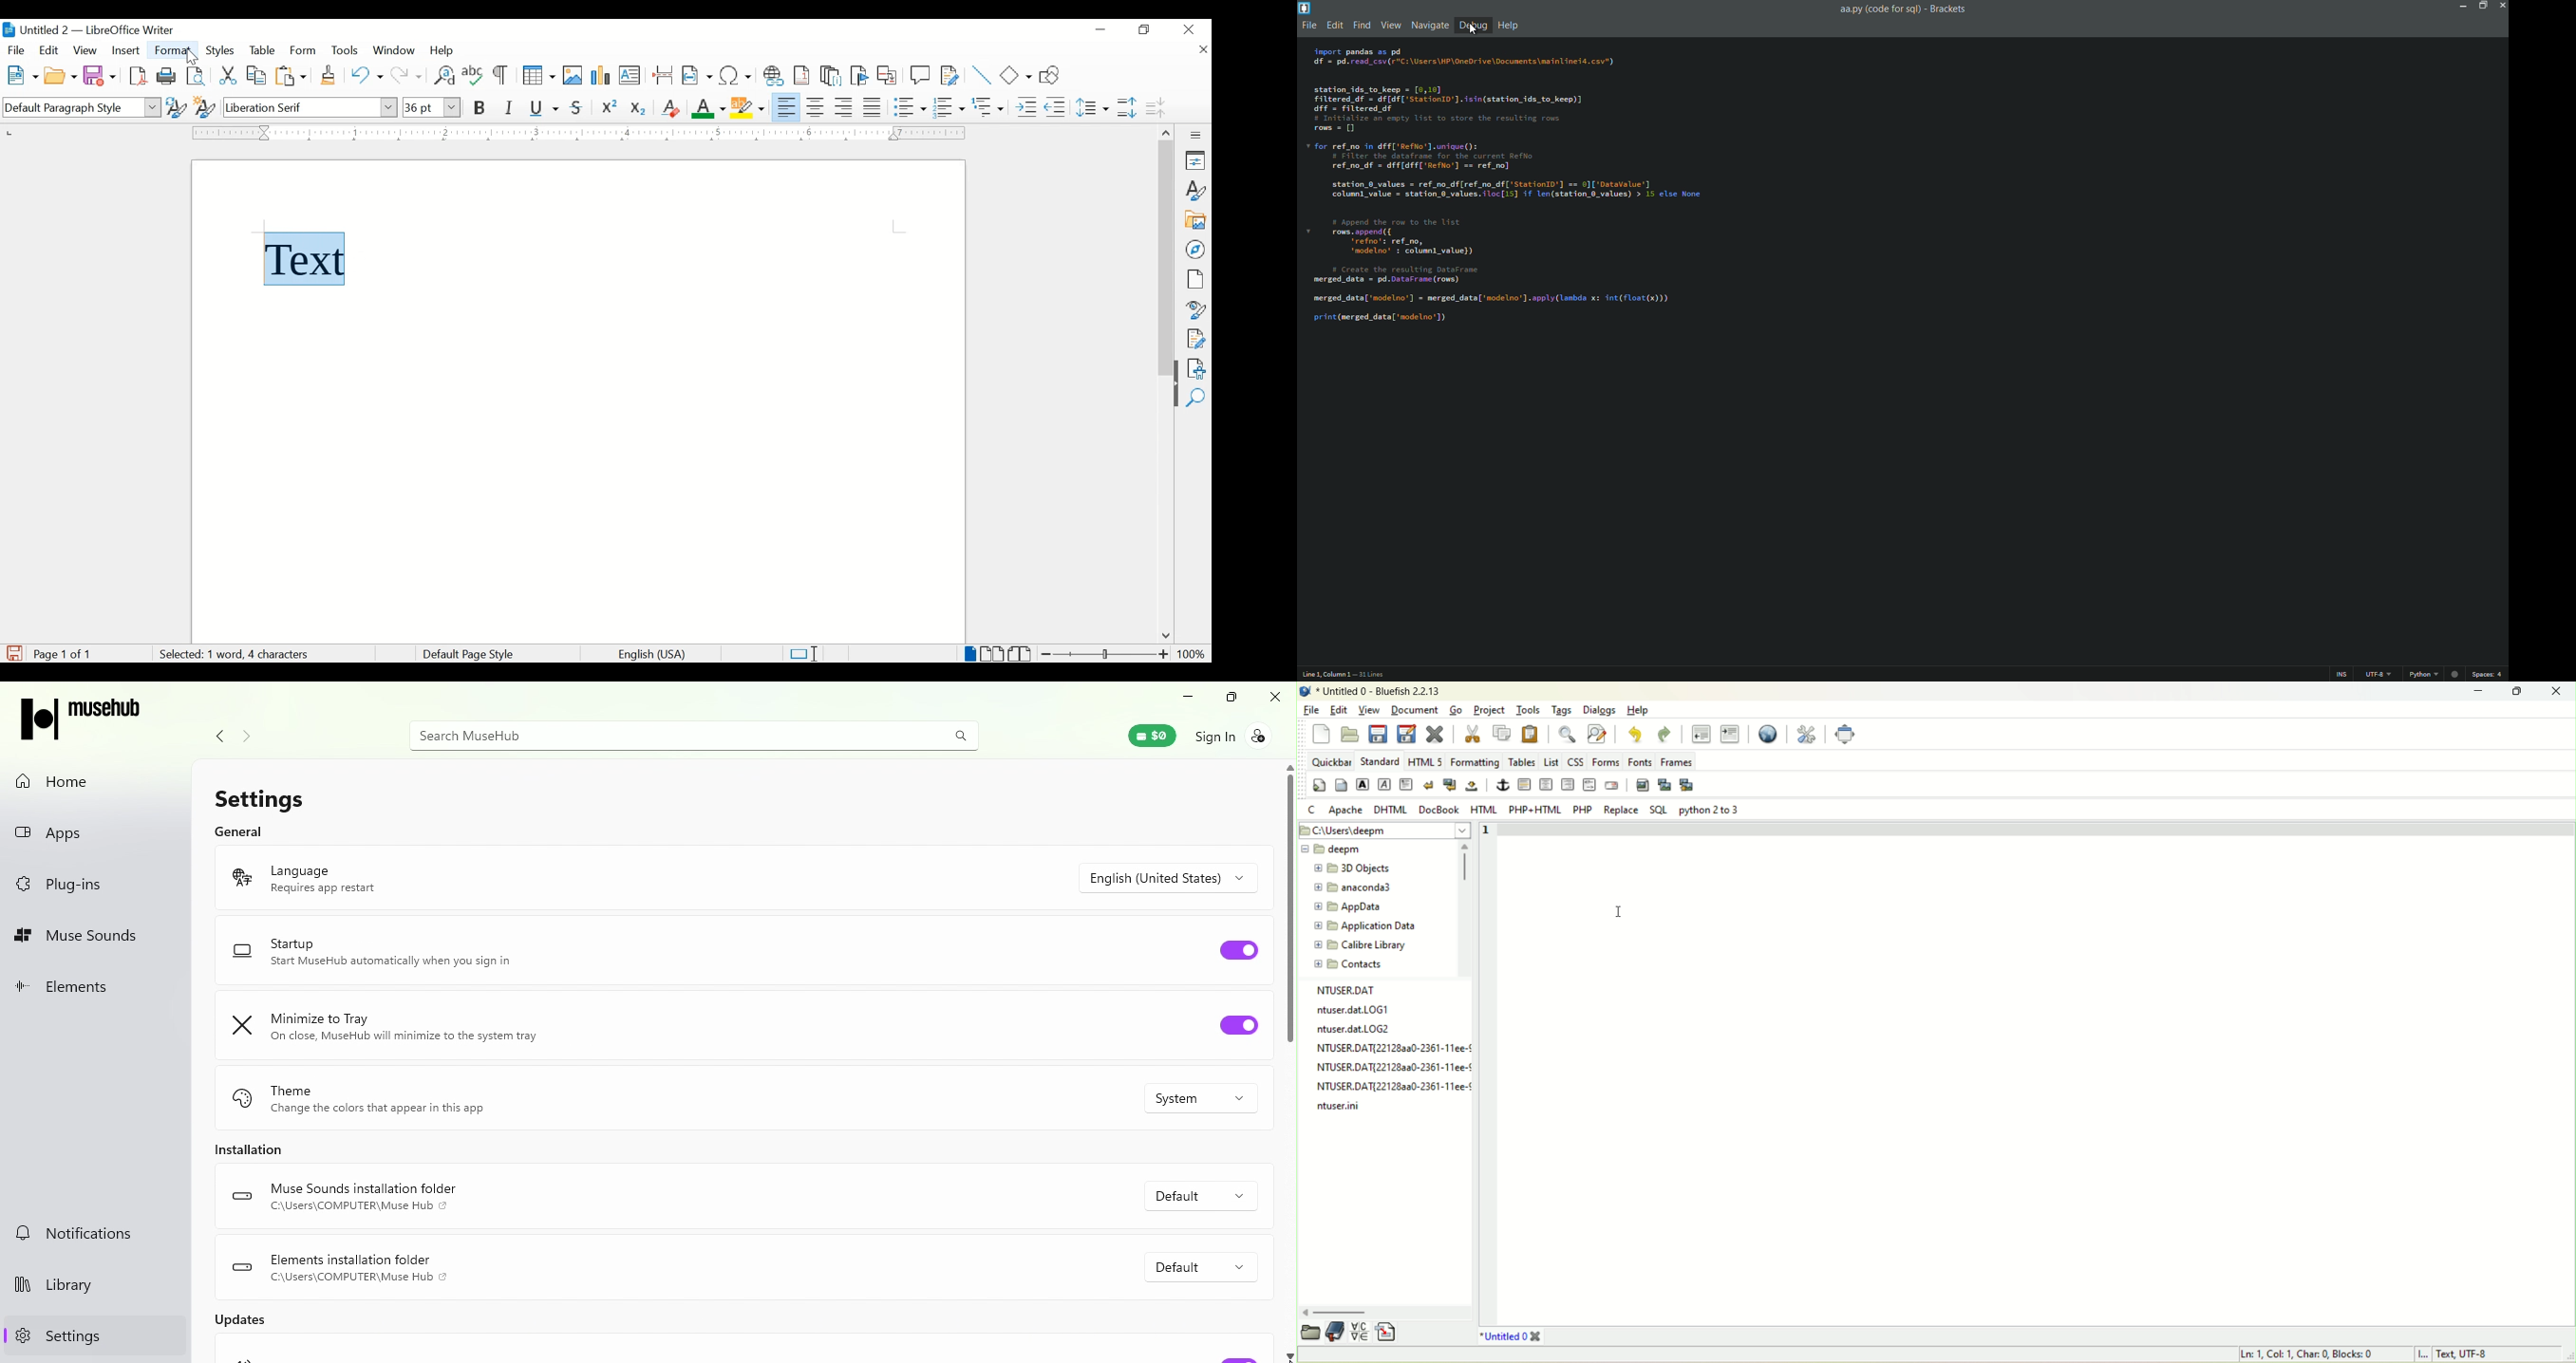  Describe the element at coordinates (216, 738) in the screenshot. I see `Navigate back` at that location.